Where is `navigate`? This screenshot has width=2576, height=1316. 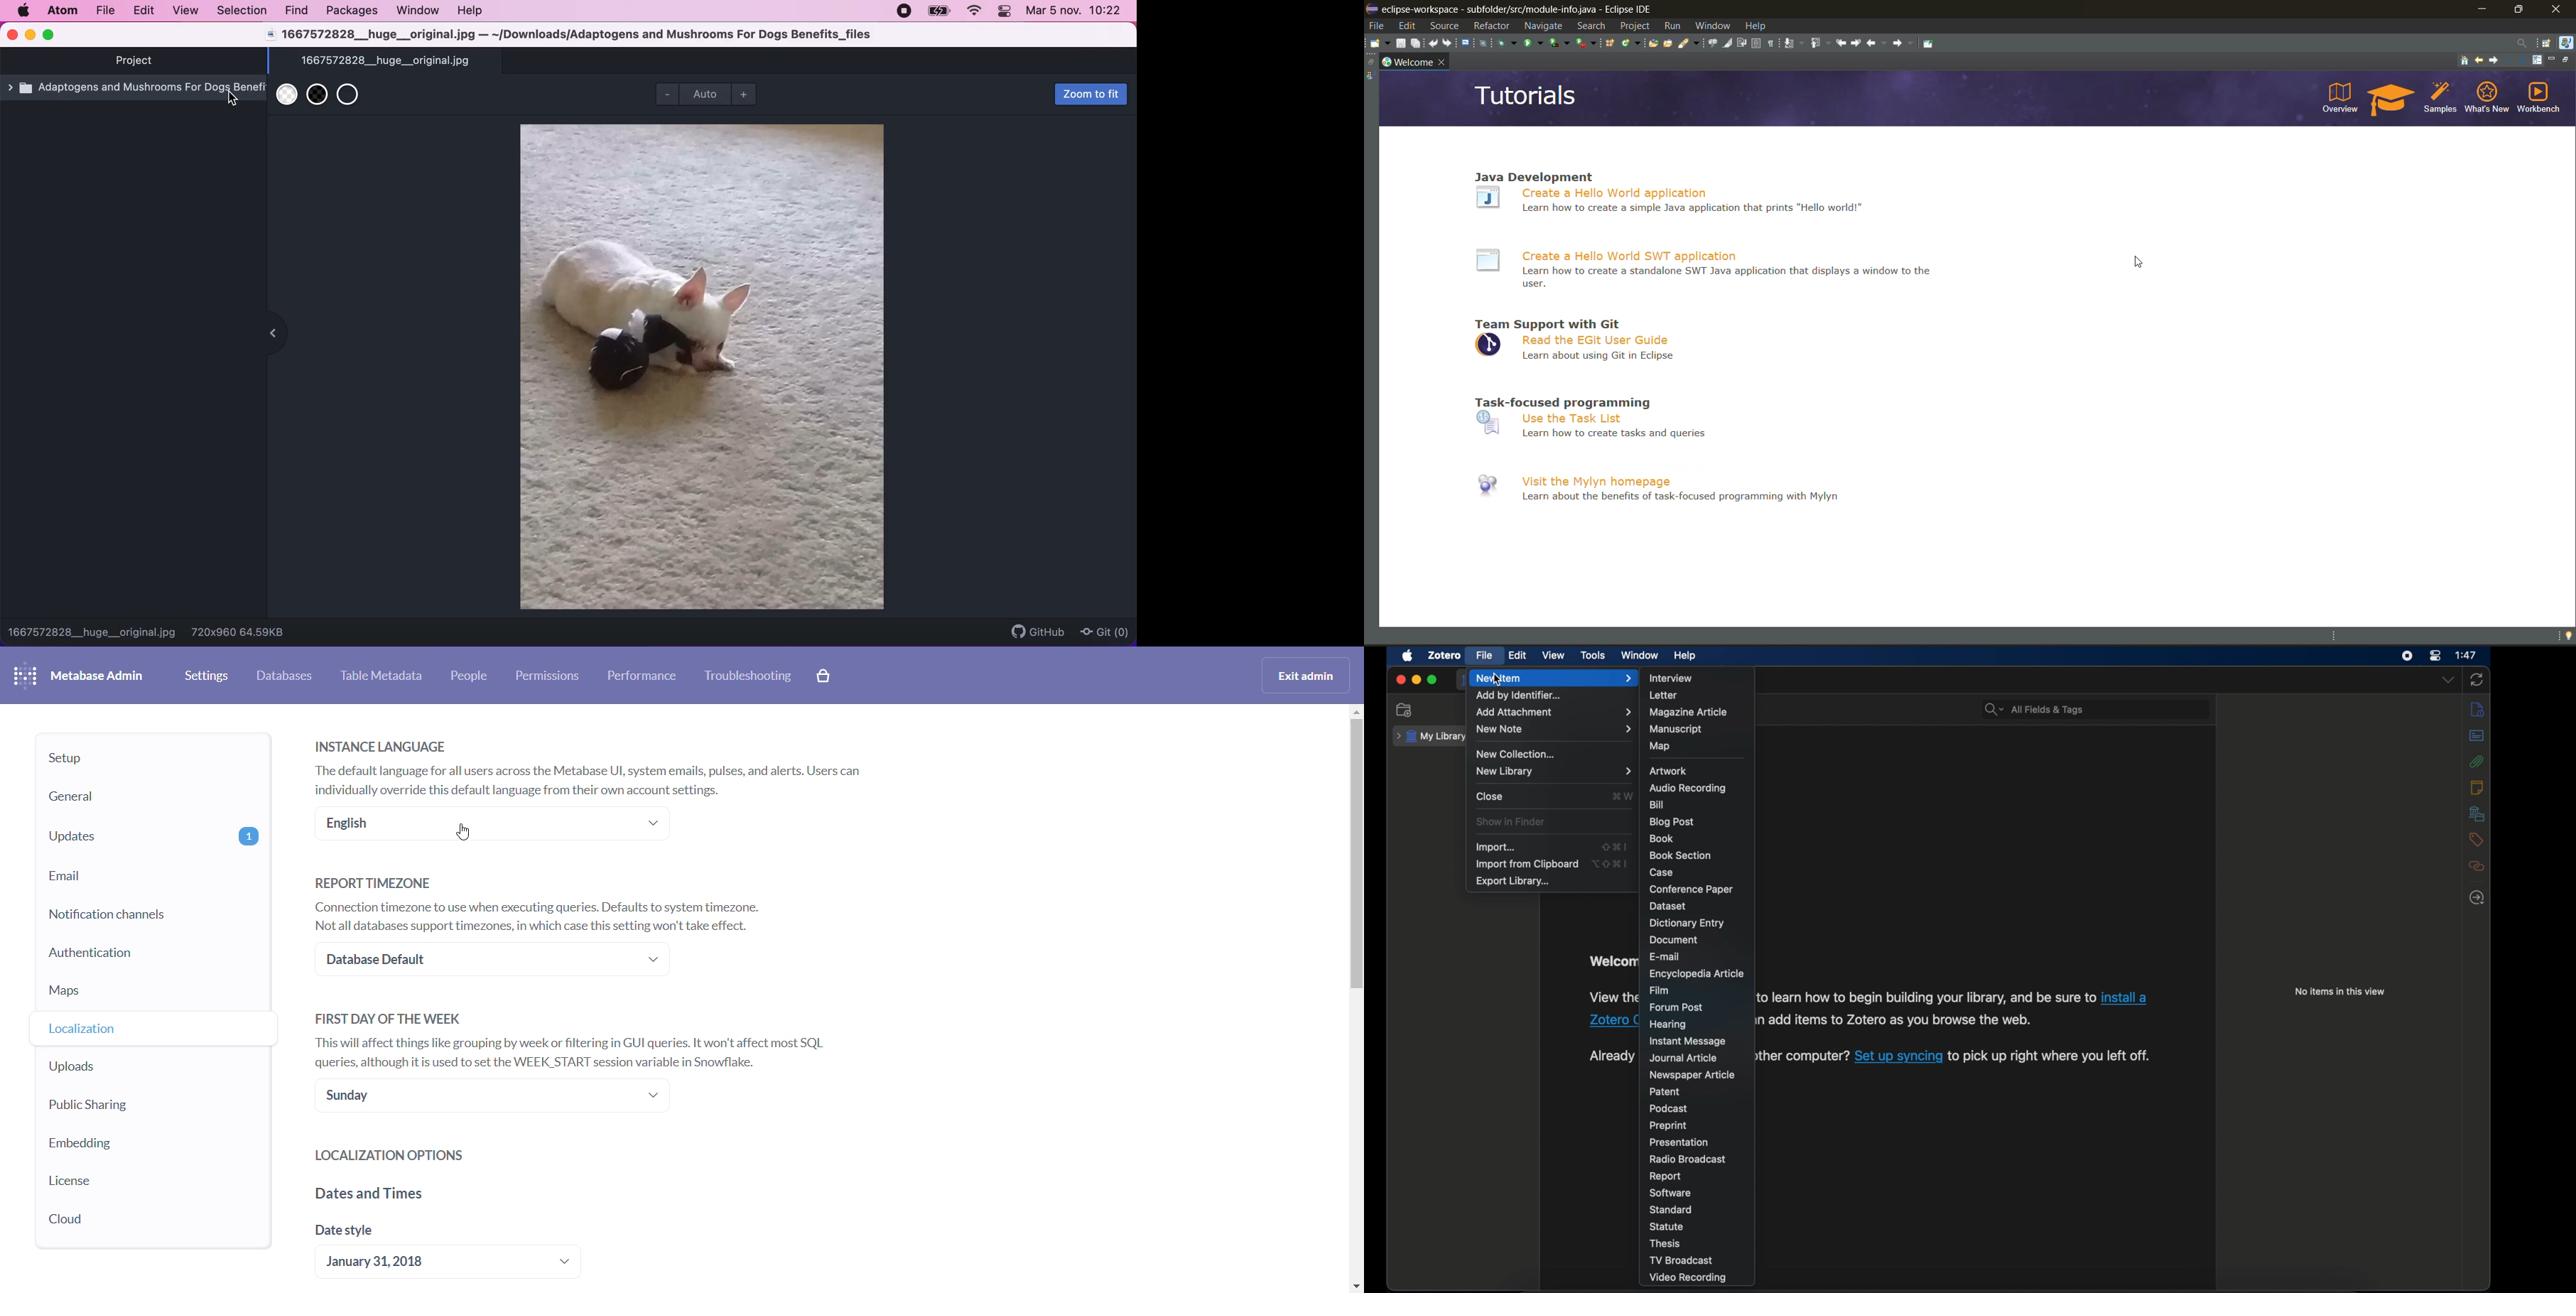
navigate is located at coordinates (1541, 25).